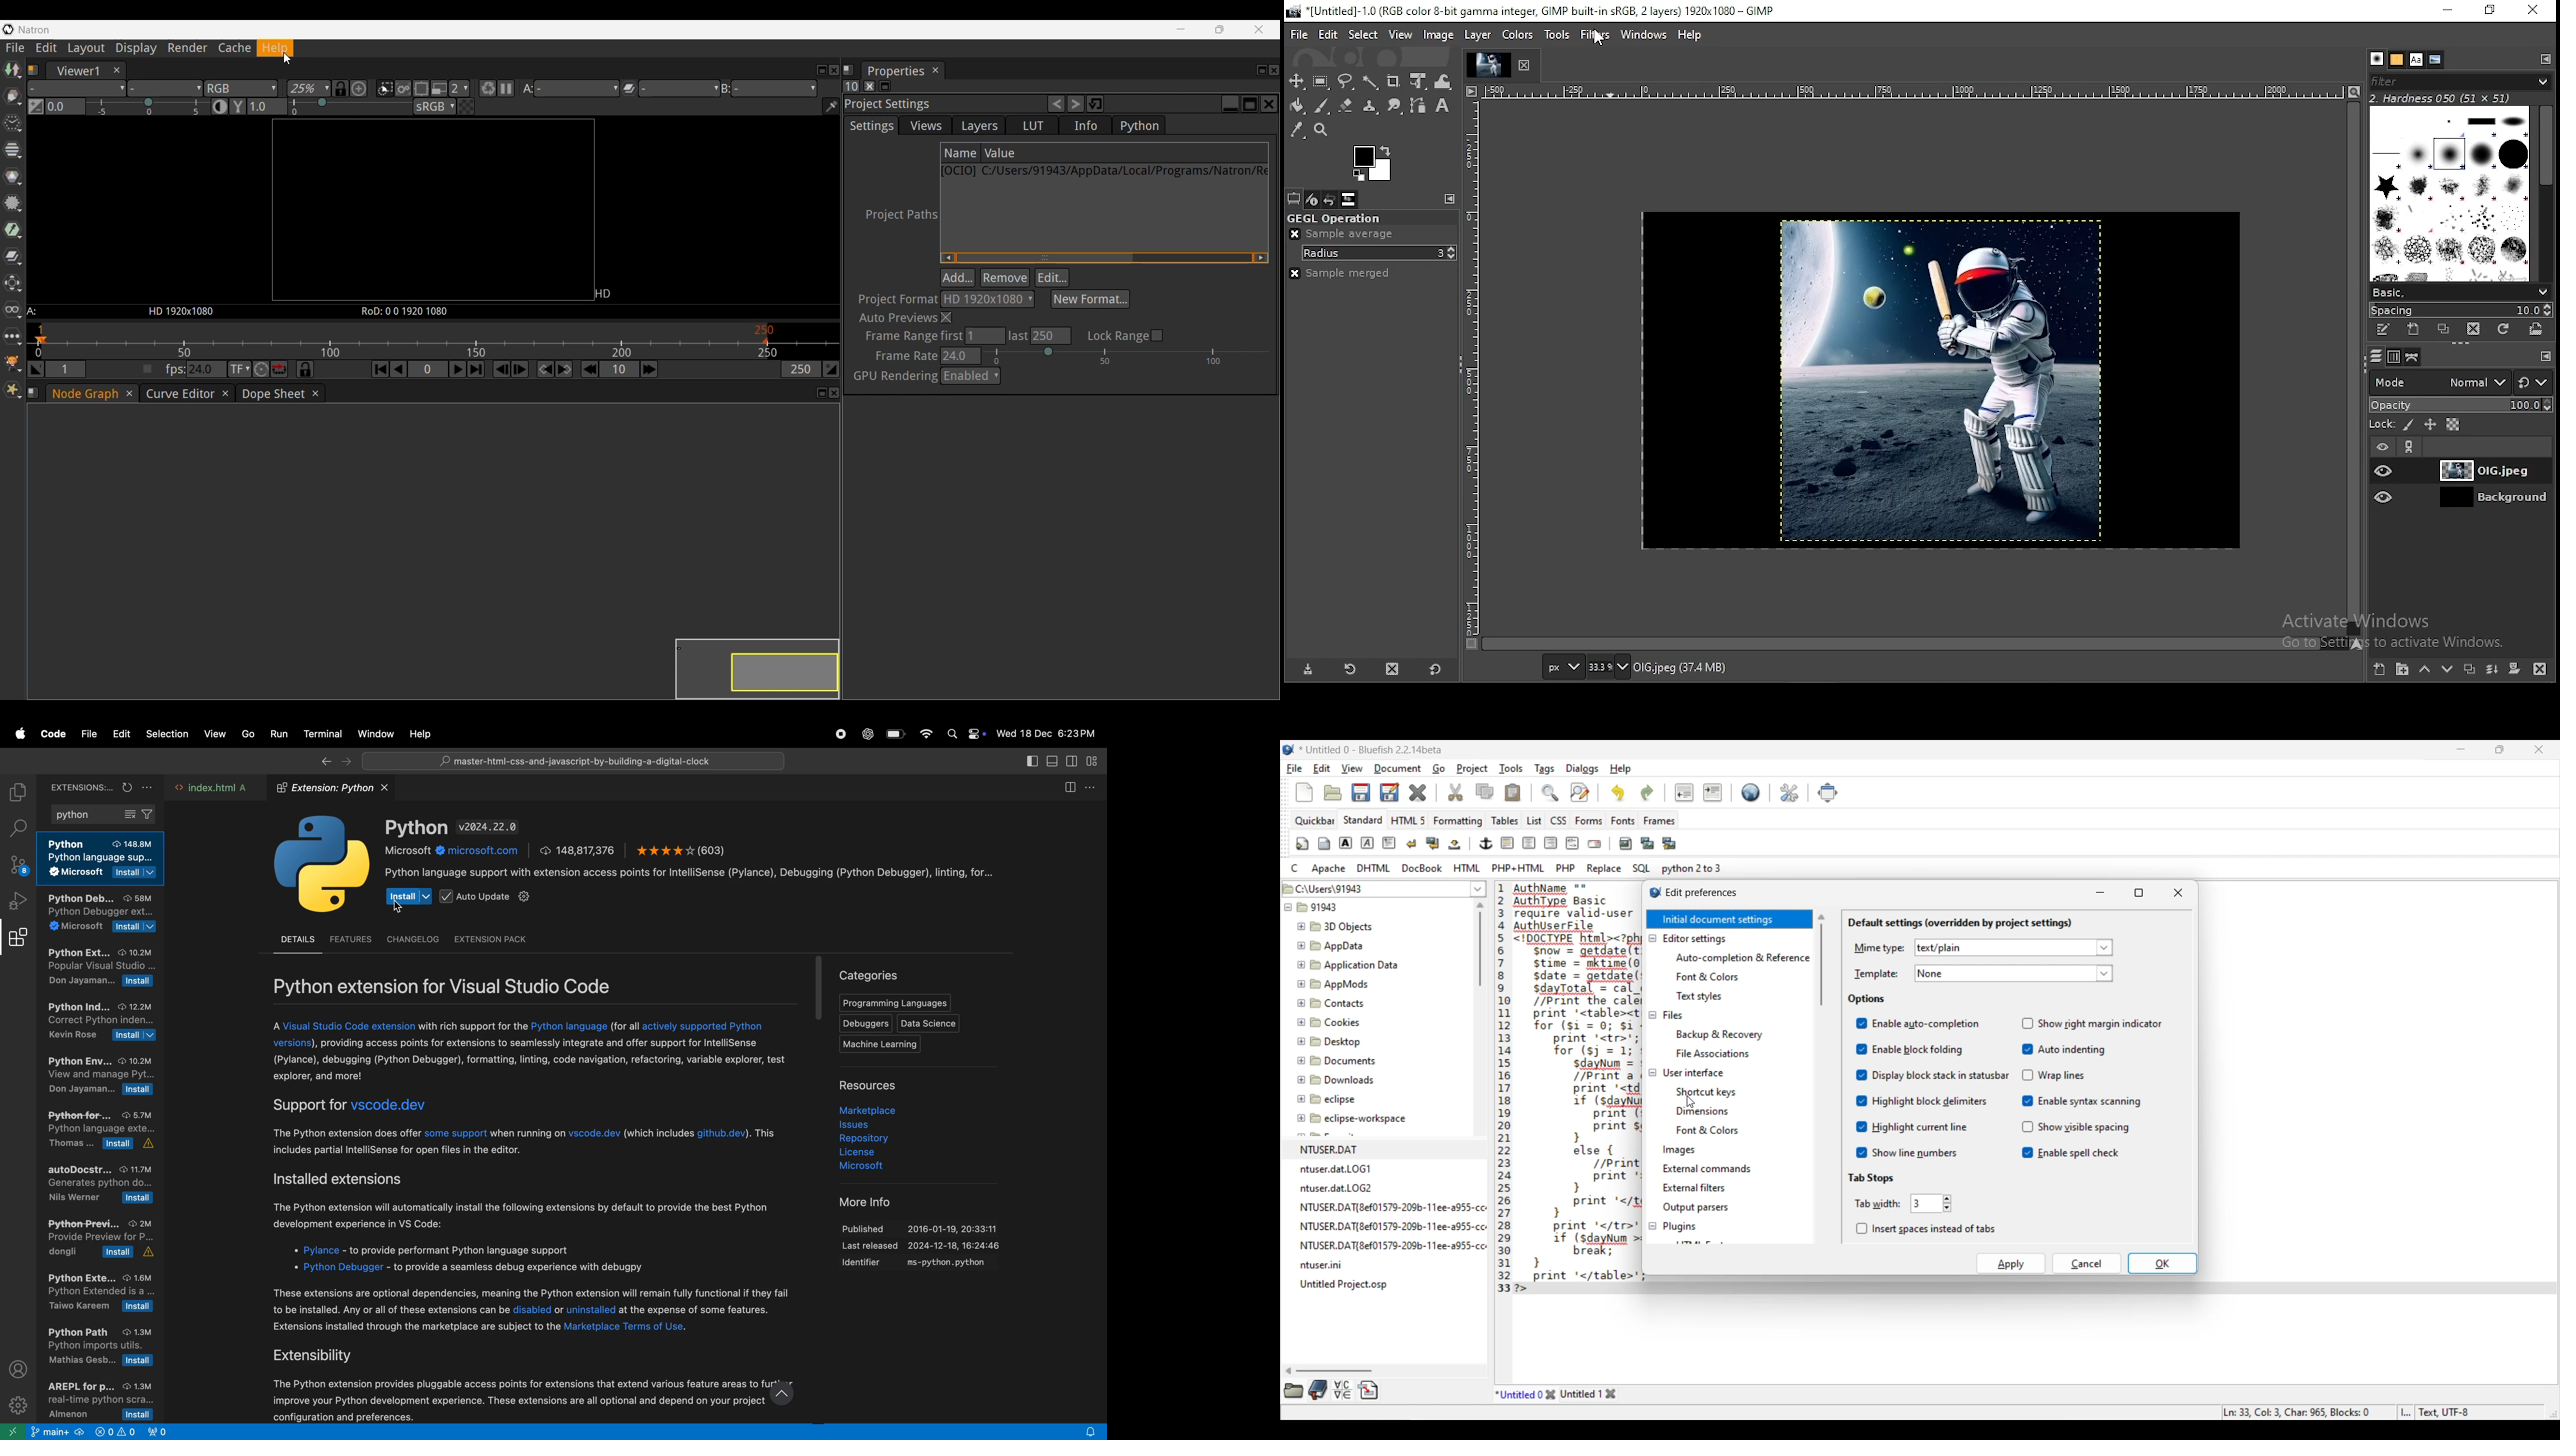 Image resolution: width=2576 pixels, height=1456 pixels. I want to click on Cancel, so click(2087, 1263).